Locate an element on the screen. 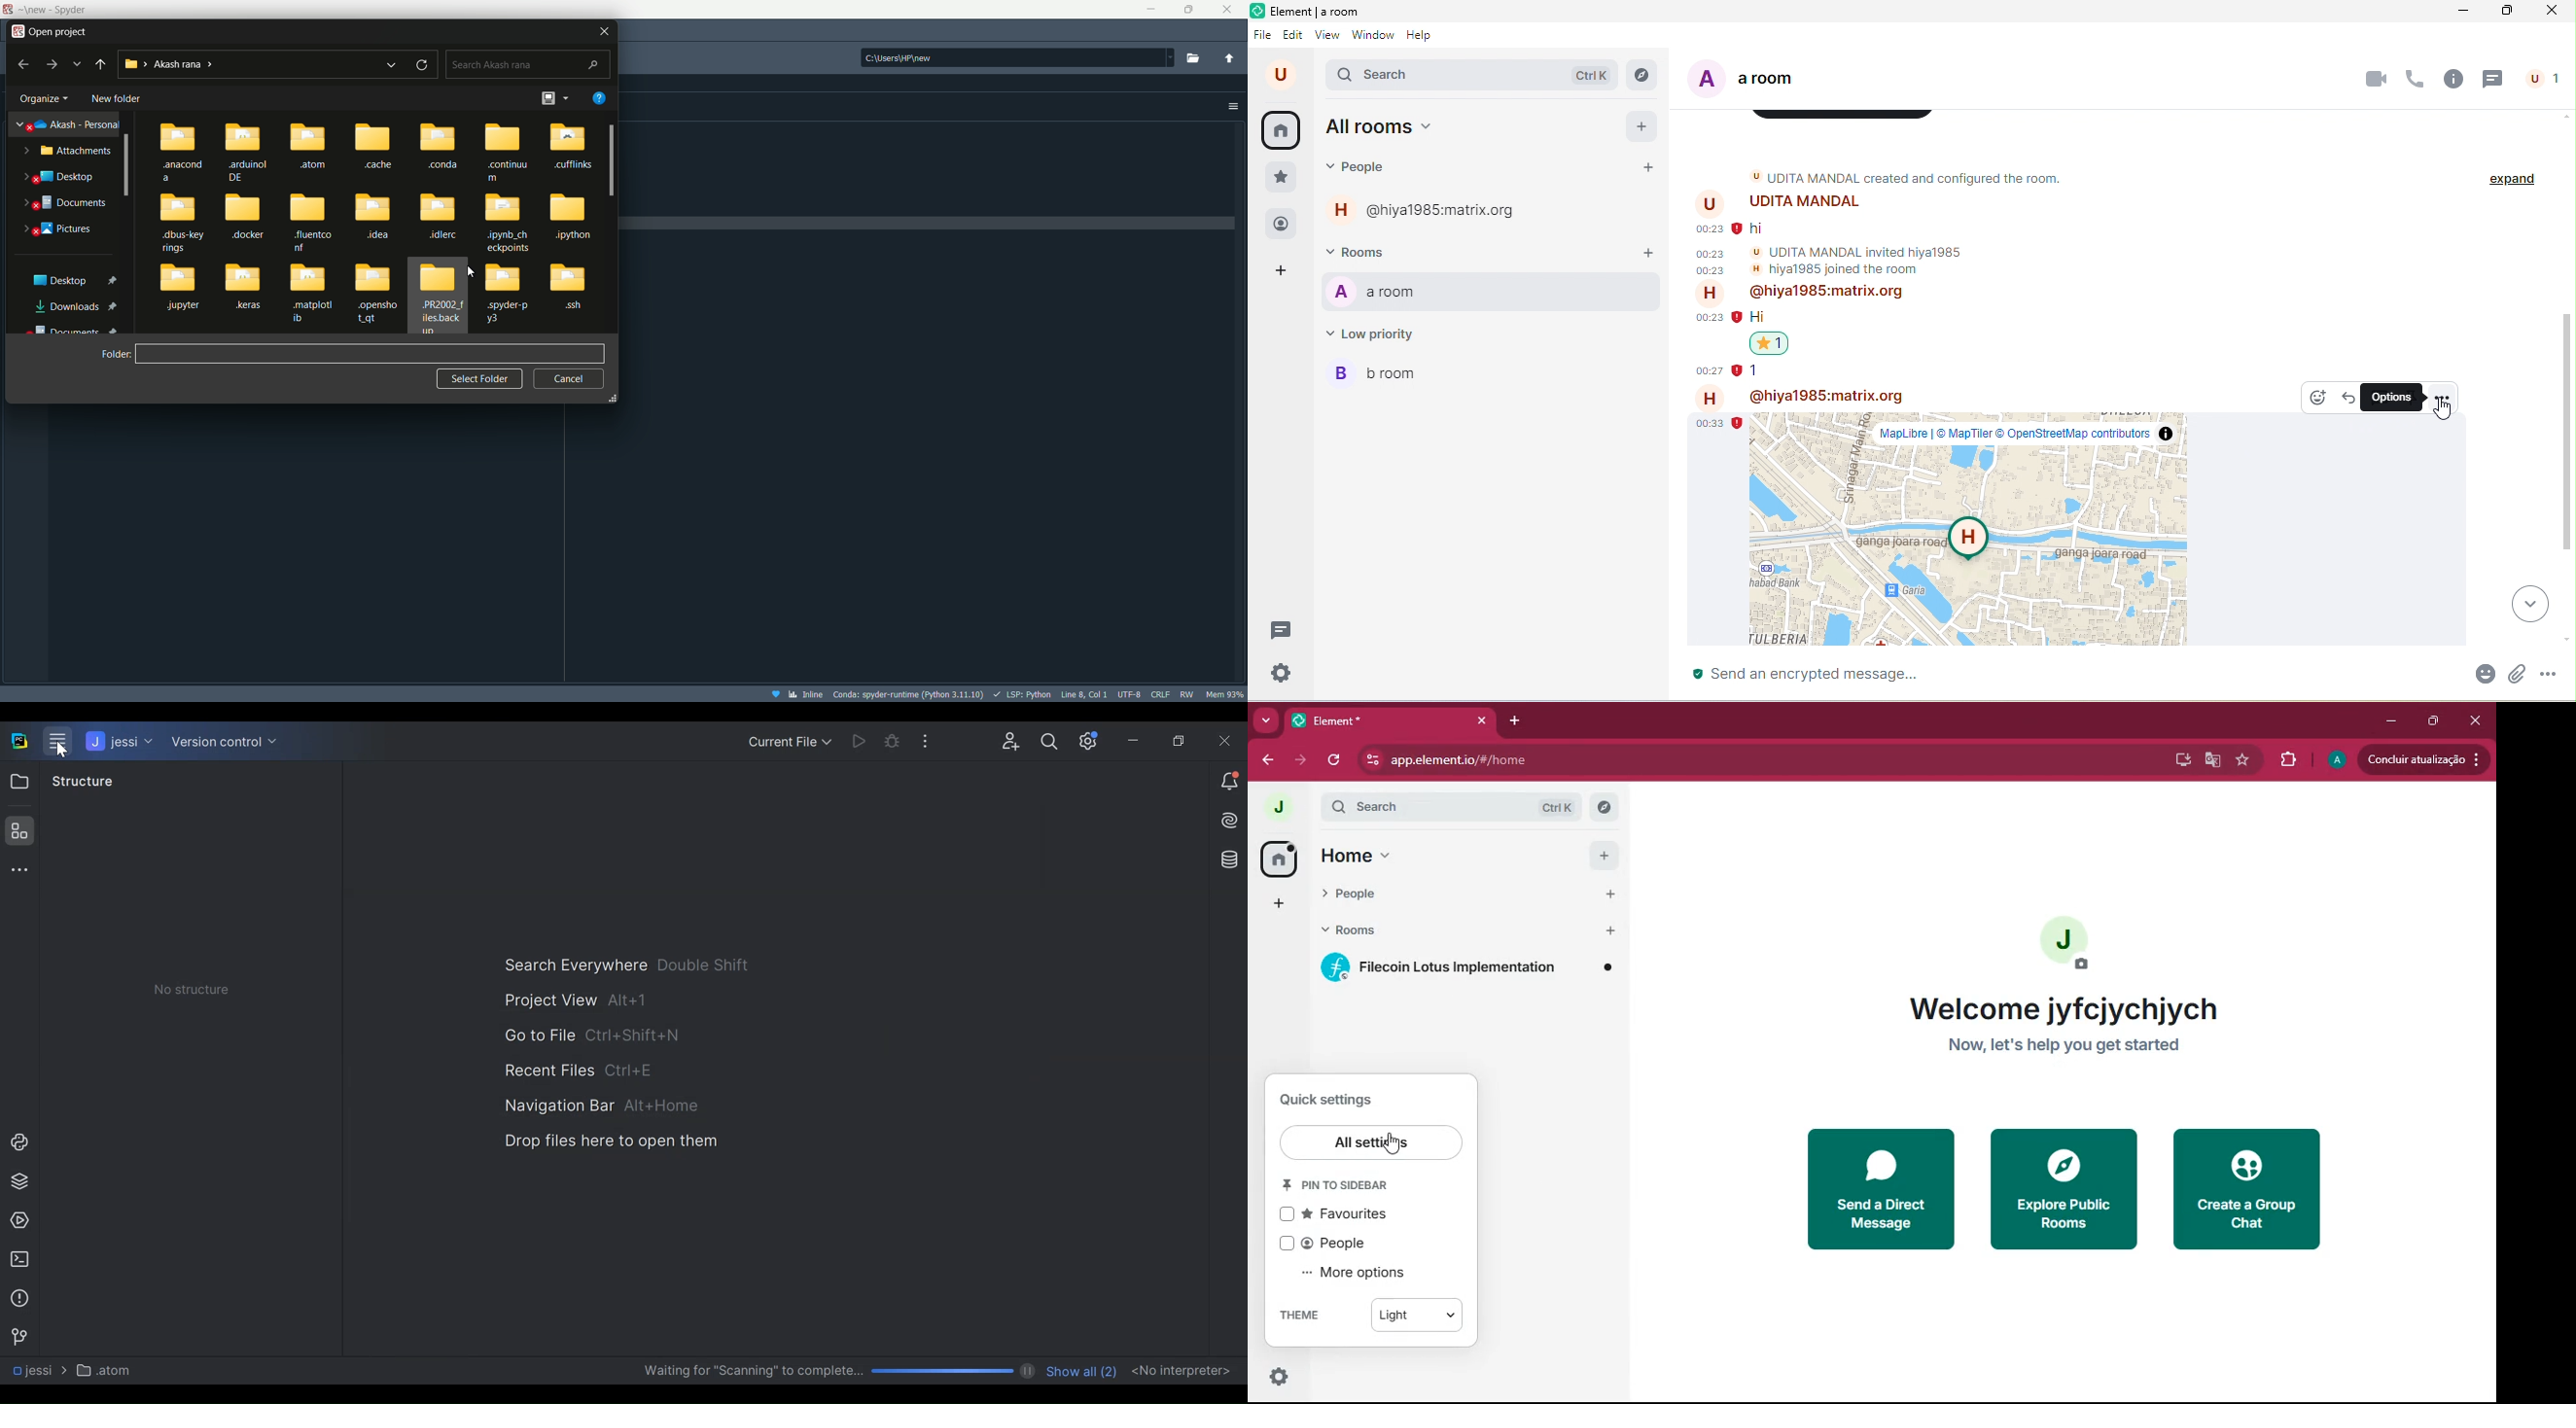  window is located at coordinates (1372, 36).